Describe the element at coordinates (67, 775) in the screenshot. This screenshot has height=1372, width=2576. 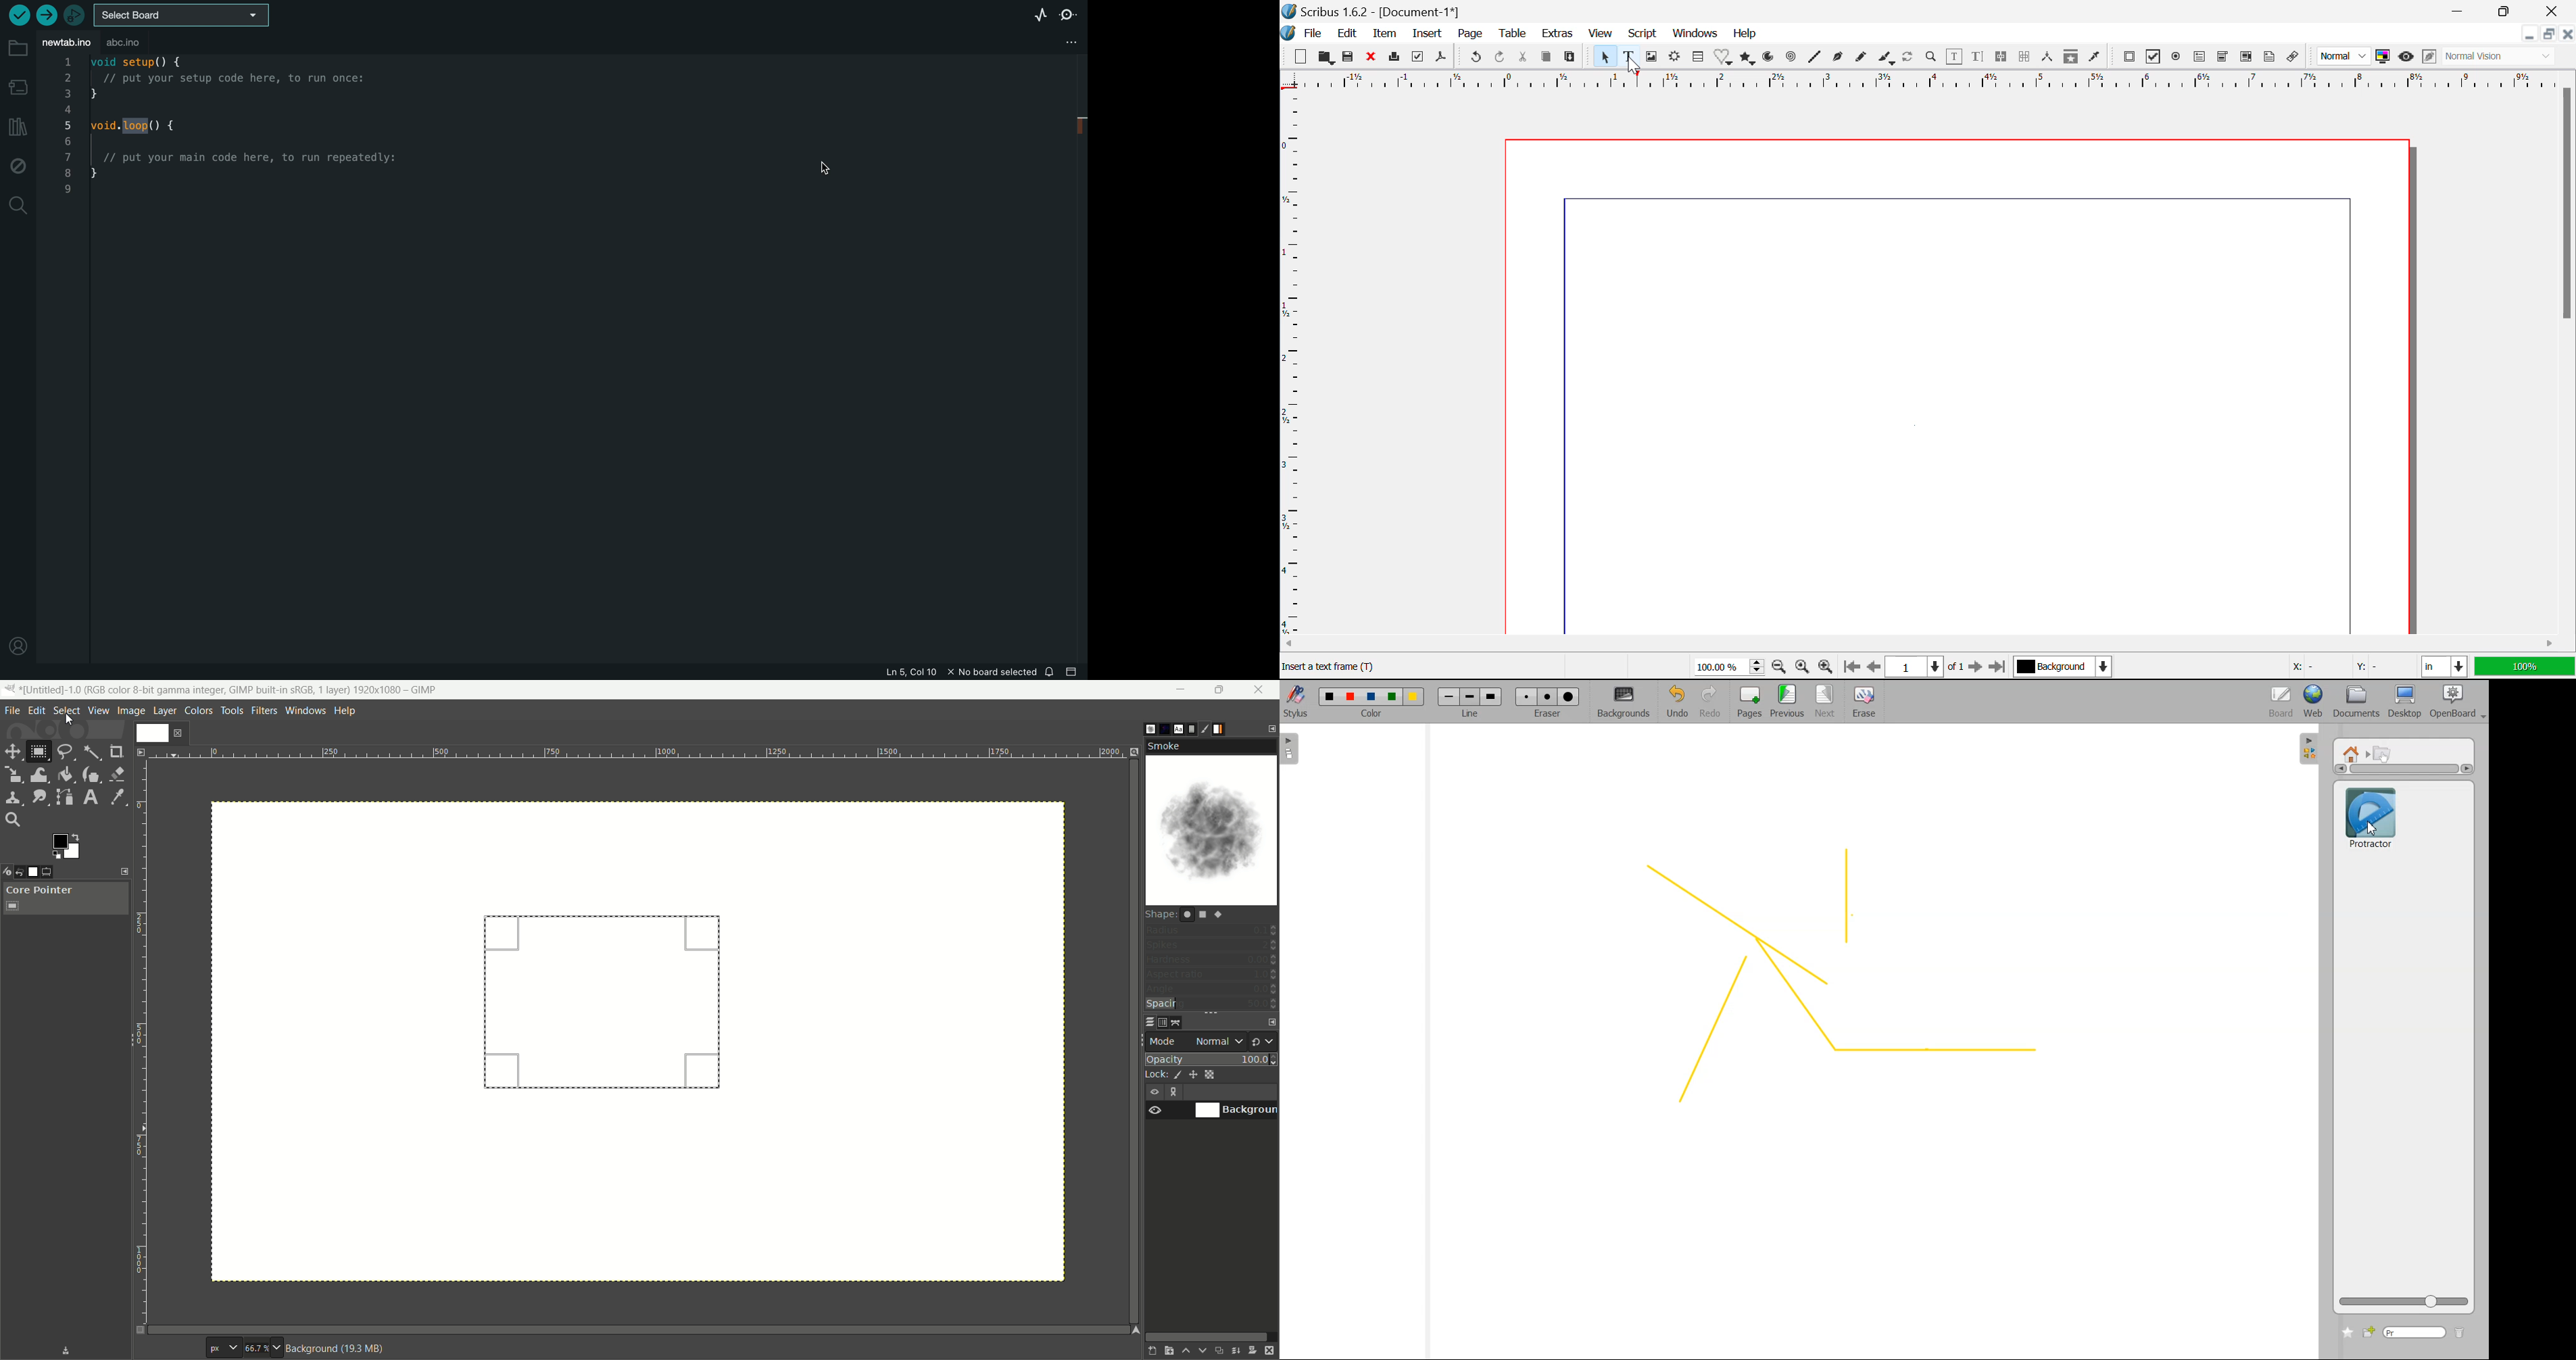
I see `bucket fill tool` at that location.